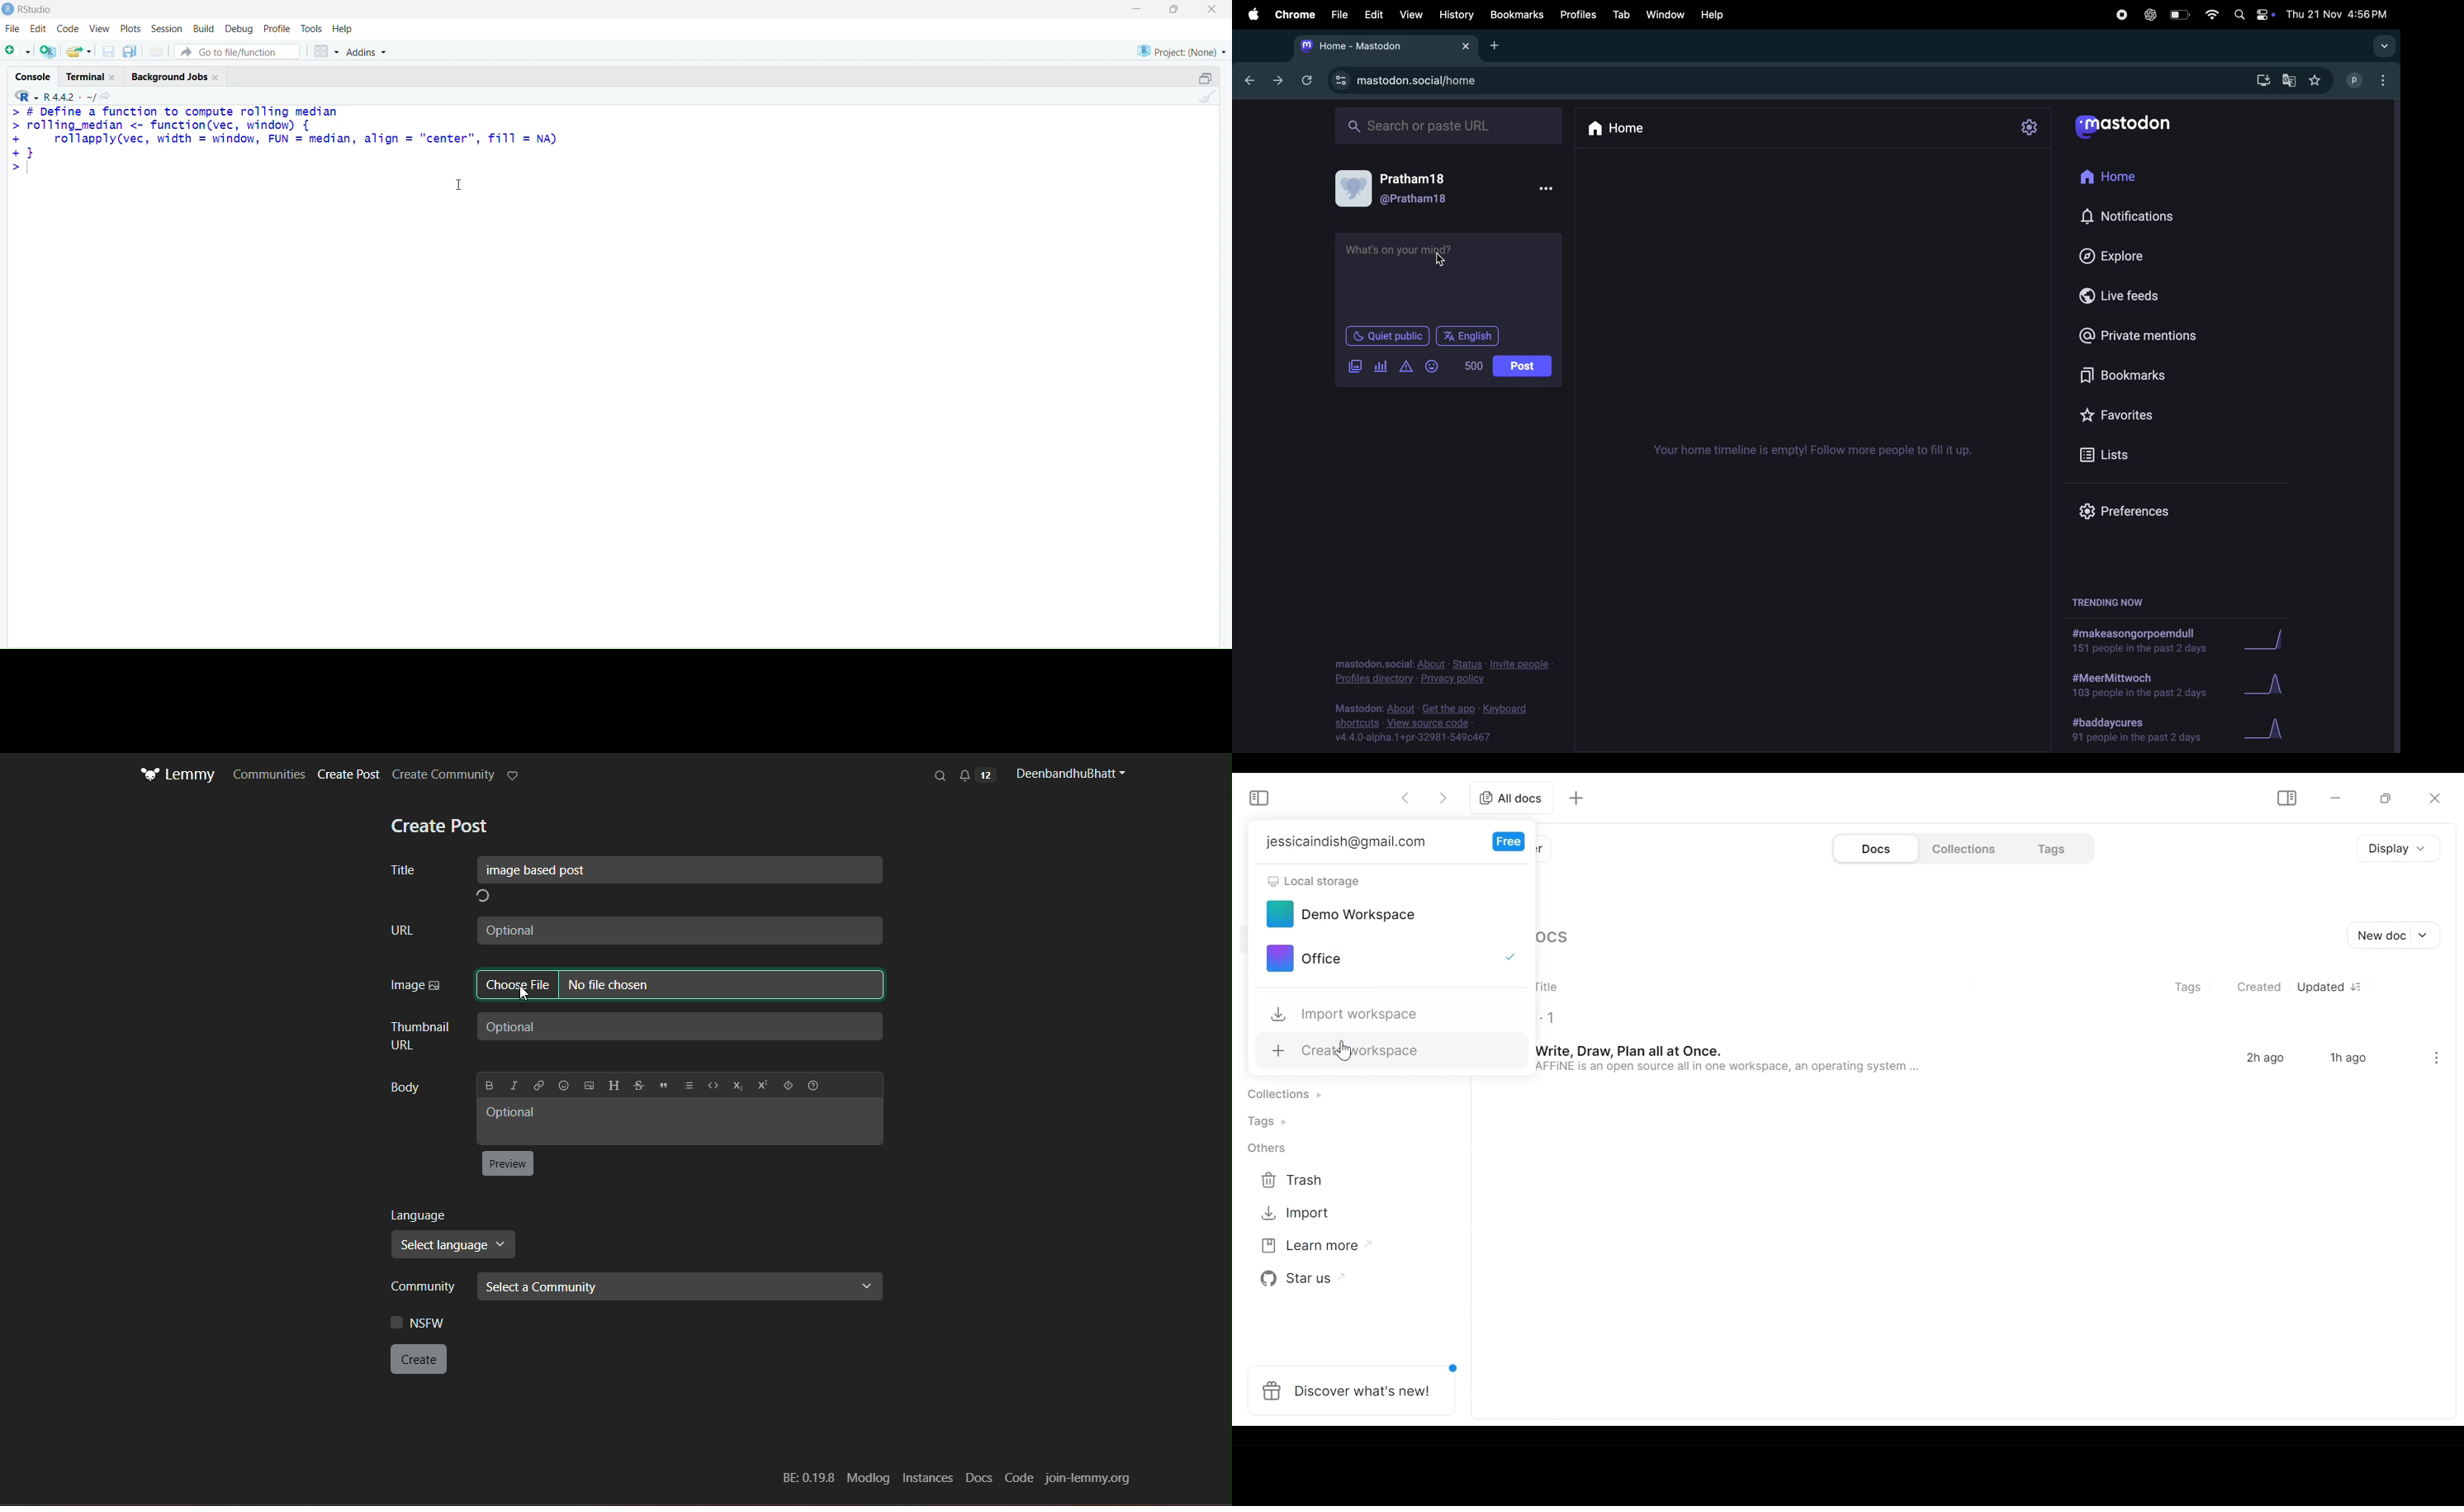  I want to click on save, so click(110, 51).